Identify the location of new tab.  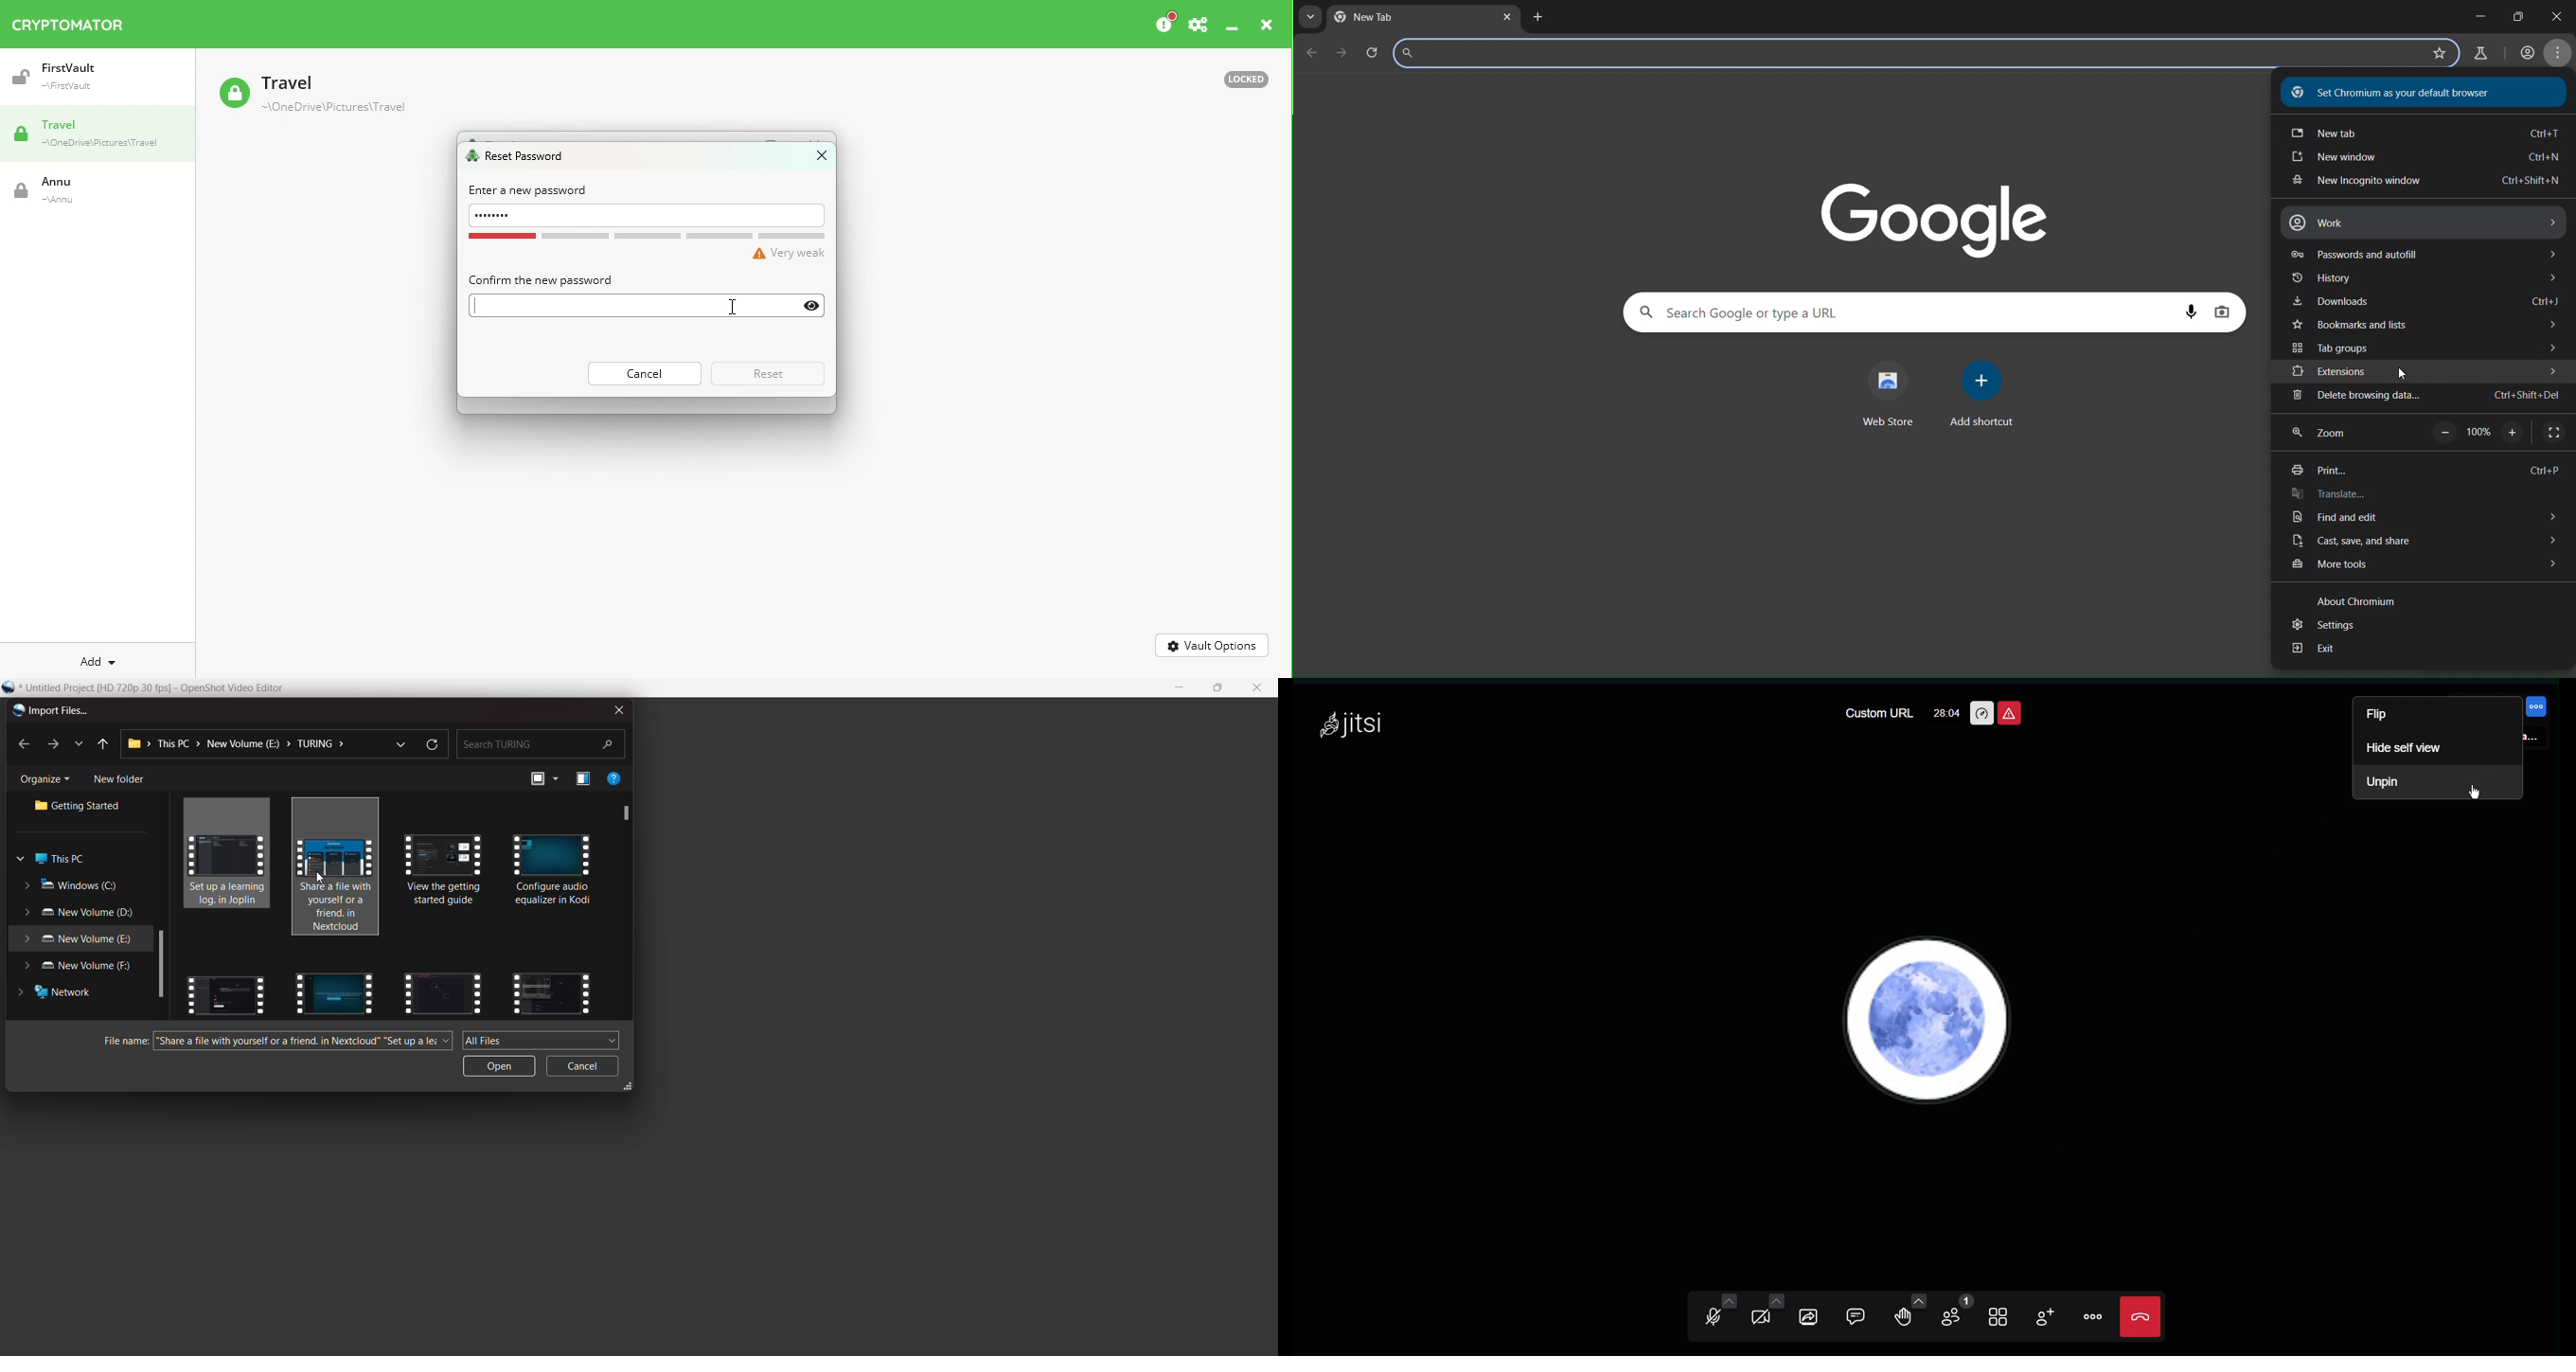
(1537, 17).